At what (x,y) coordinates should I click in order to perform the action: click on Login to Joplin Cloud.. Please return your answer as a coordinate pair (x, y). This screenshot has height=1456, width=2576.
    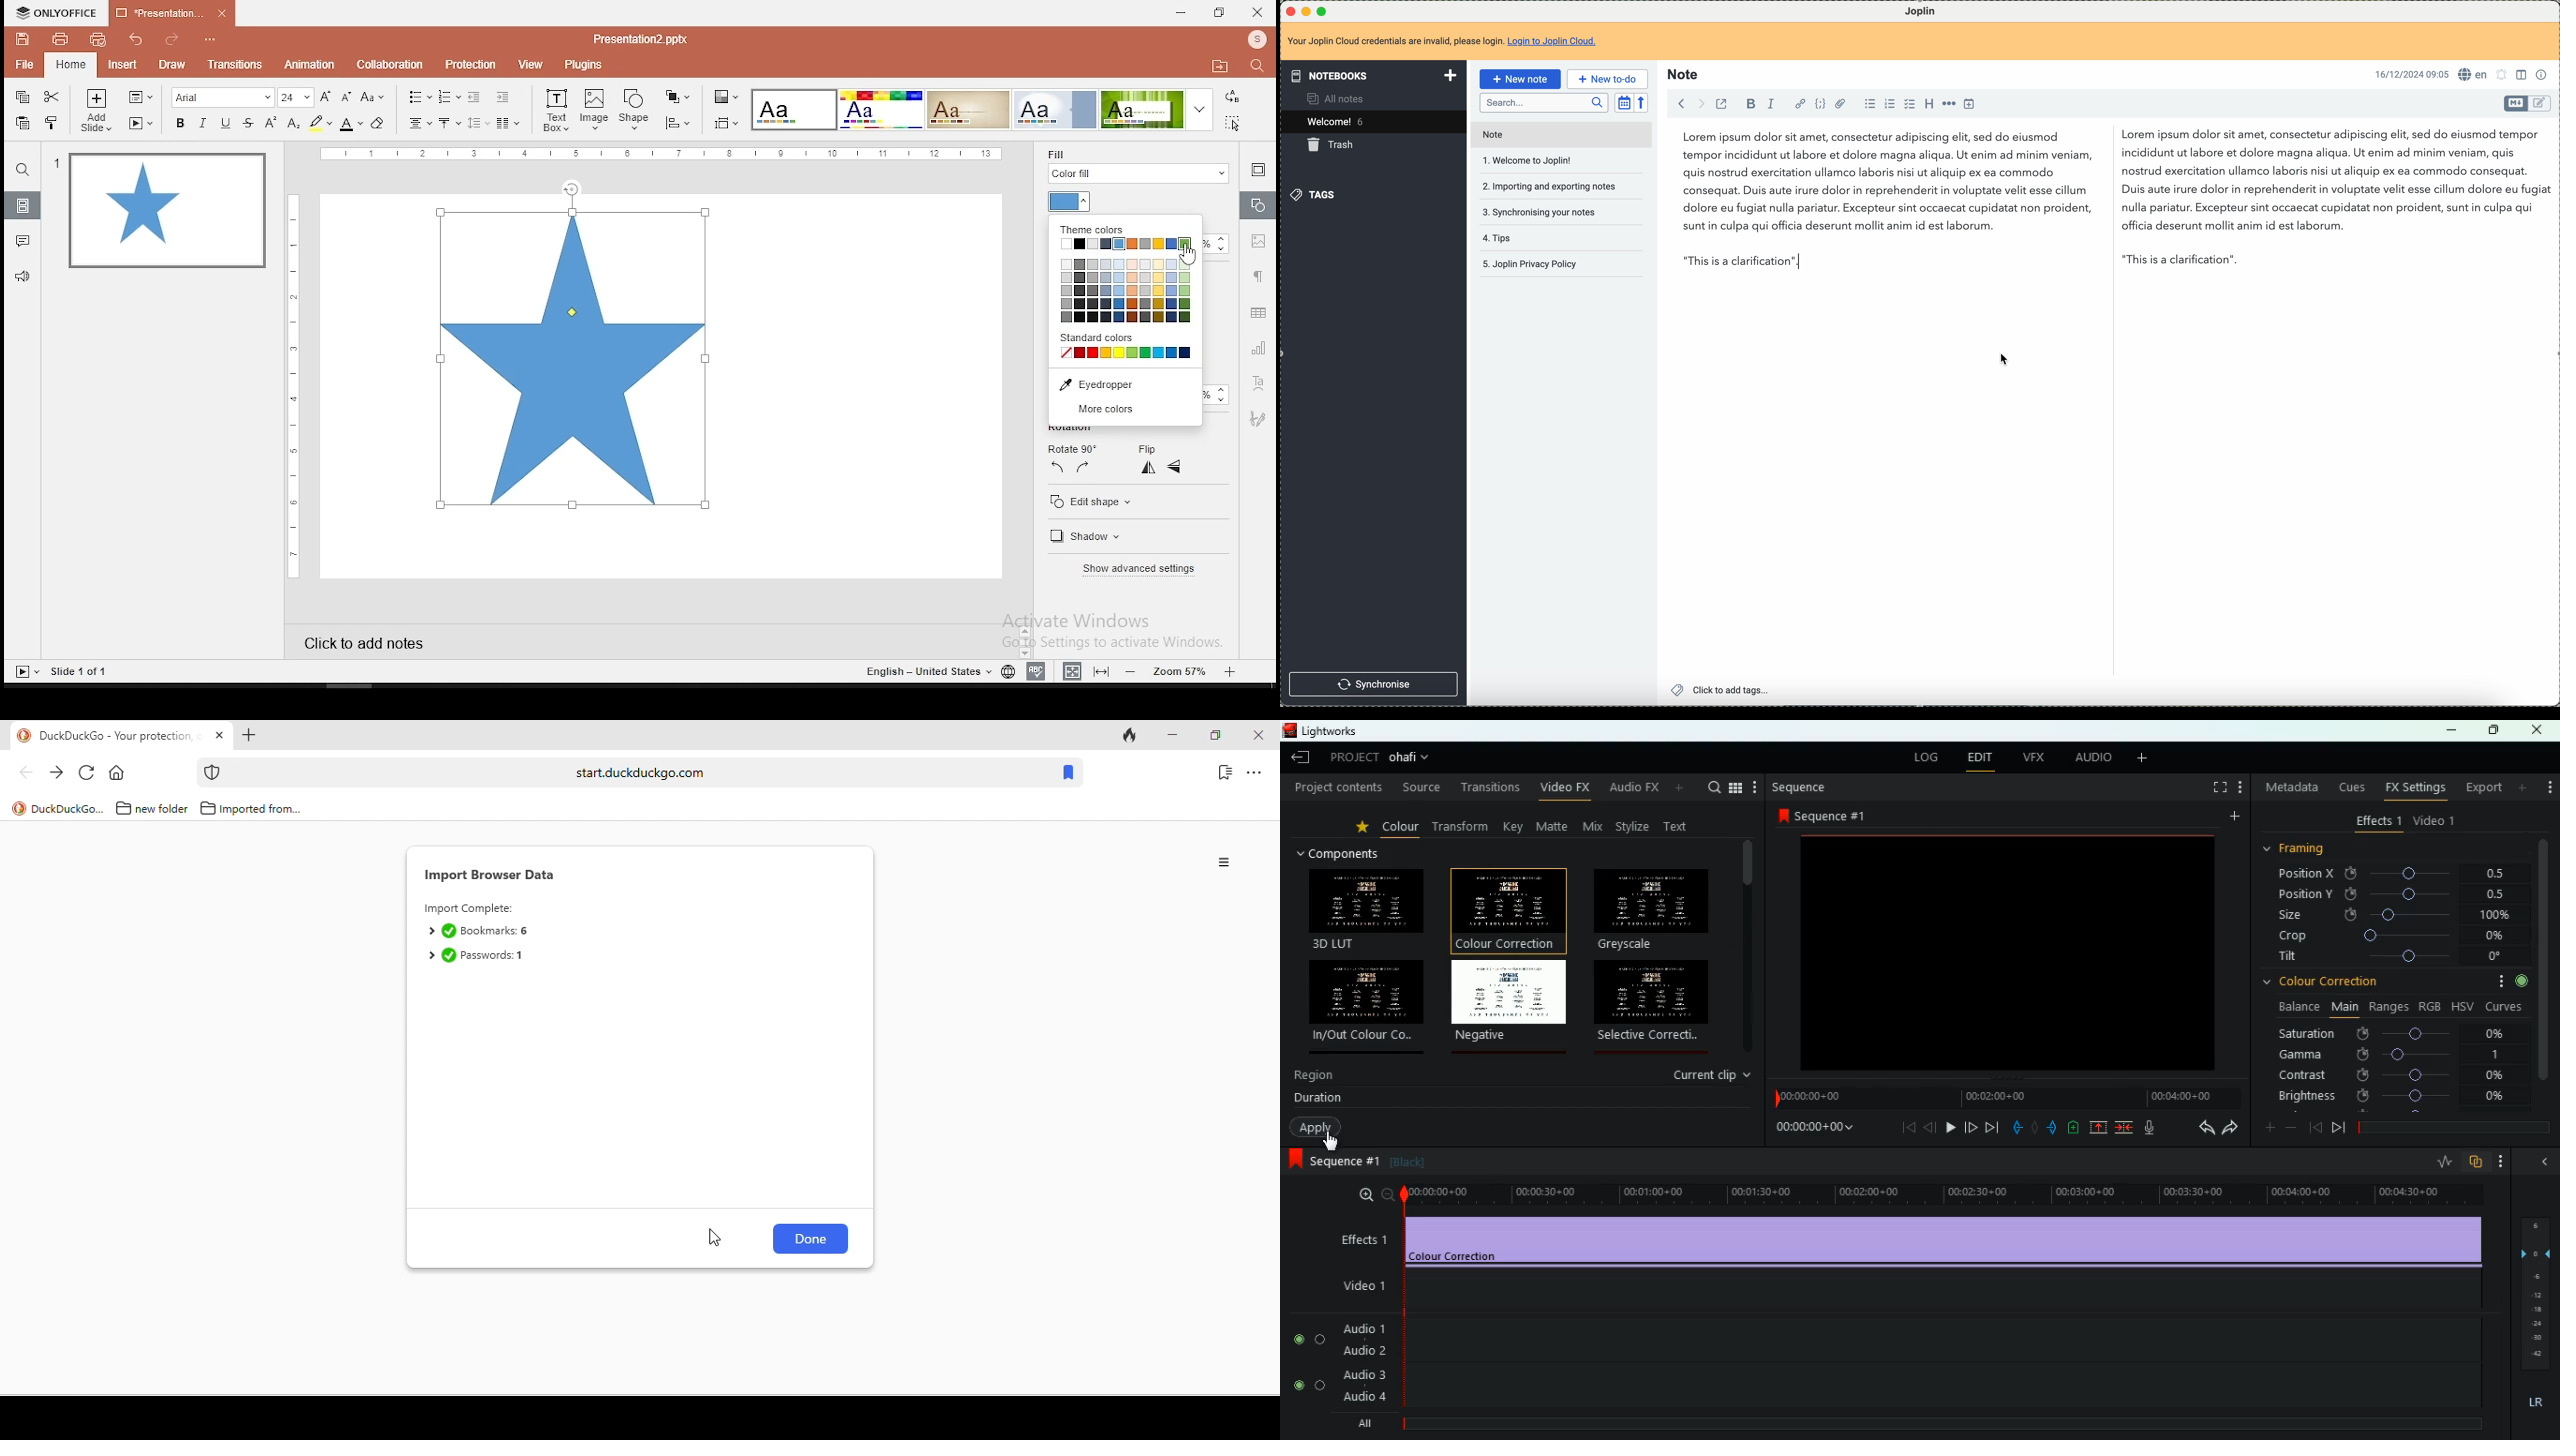
    Looking at the image, I should click on (1555, 43).